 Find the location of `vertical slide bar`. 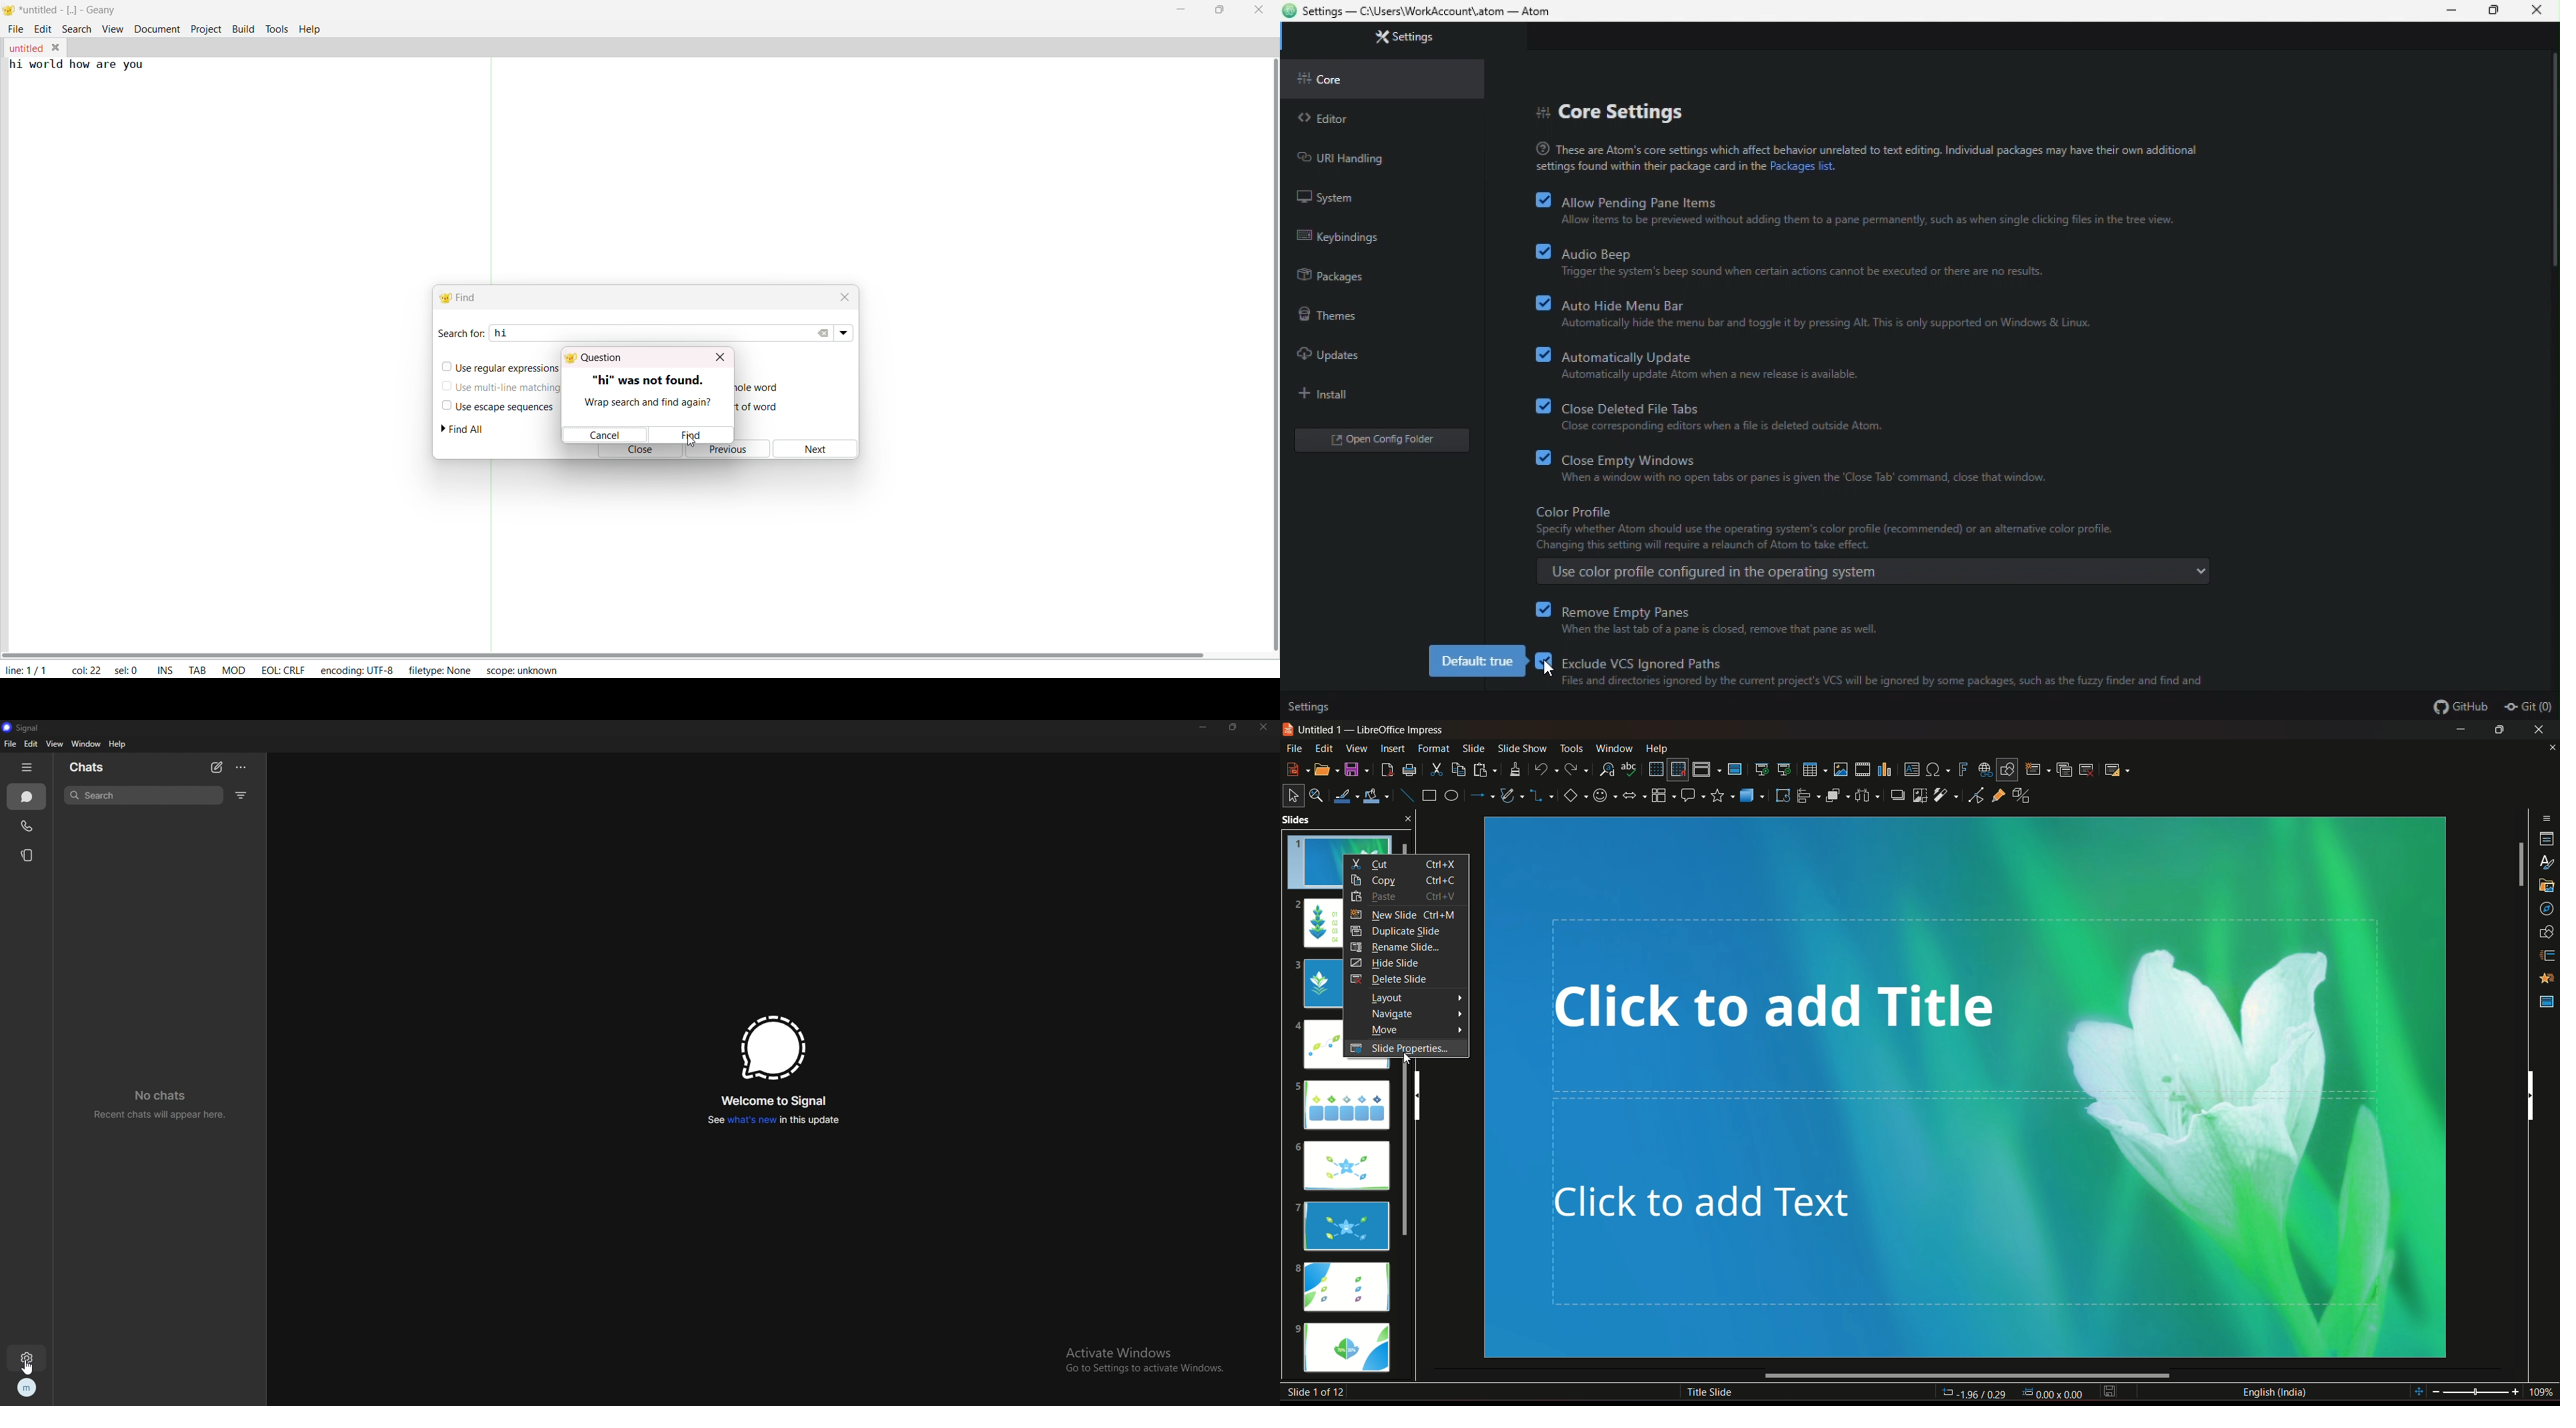

vertical slide bar is located at coordinates (2519, 865).